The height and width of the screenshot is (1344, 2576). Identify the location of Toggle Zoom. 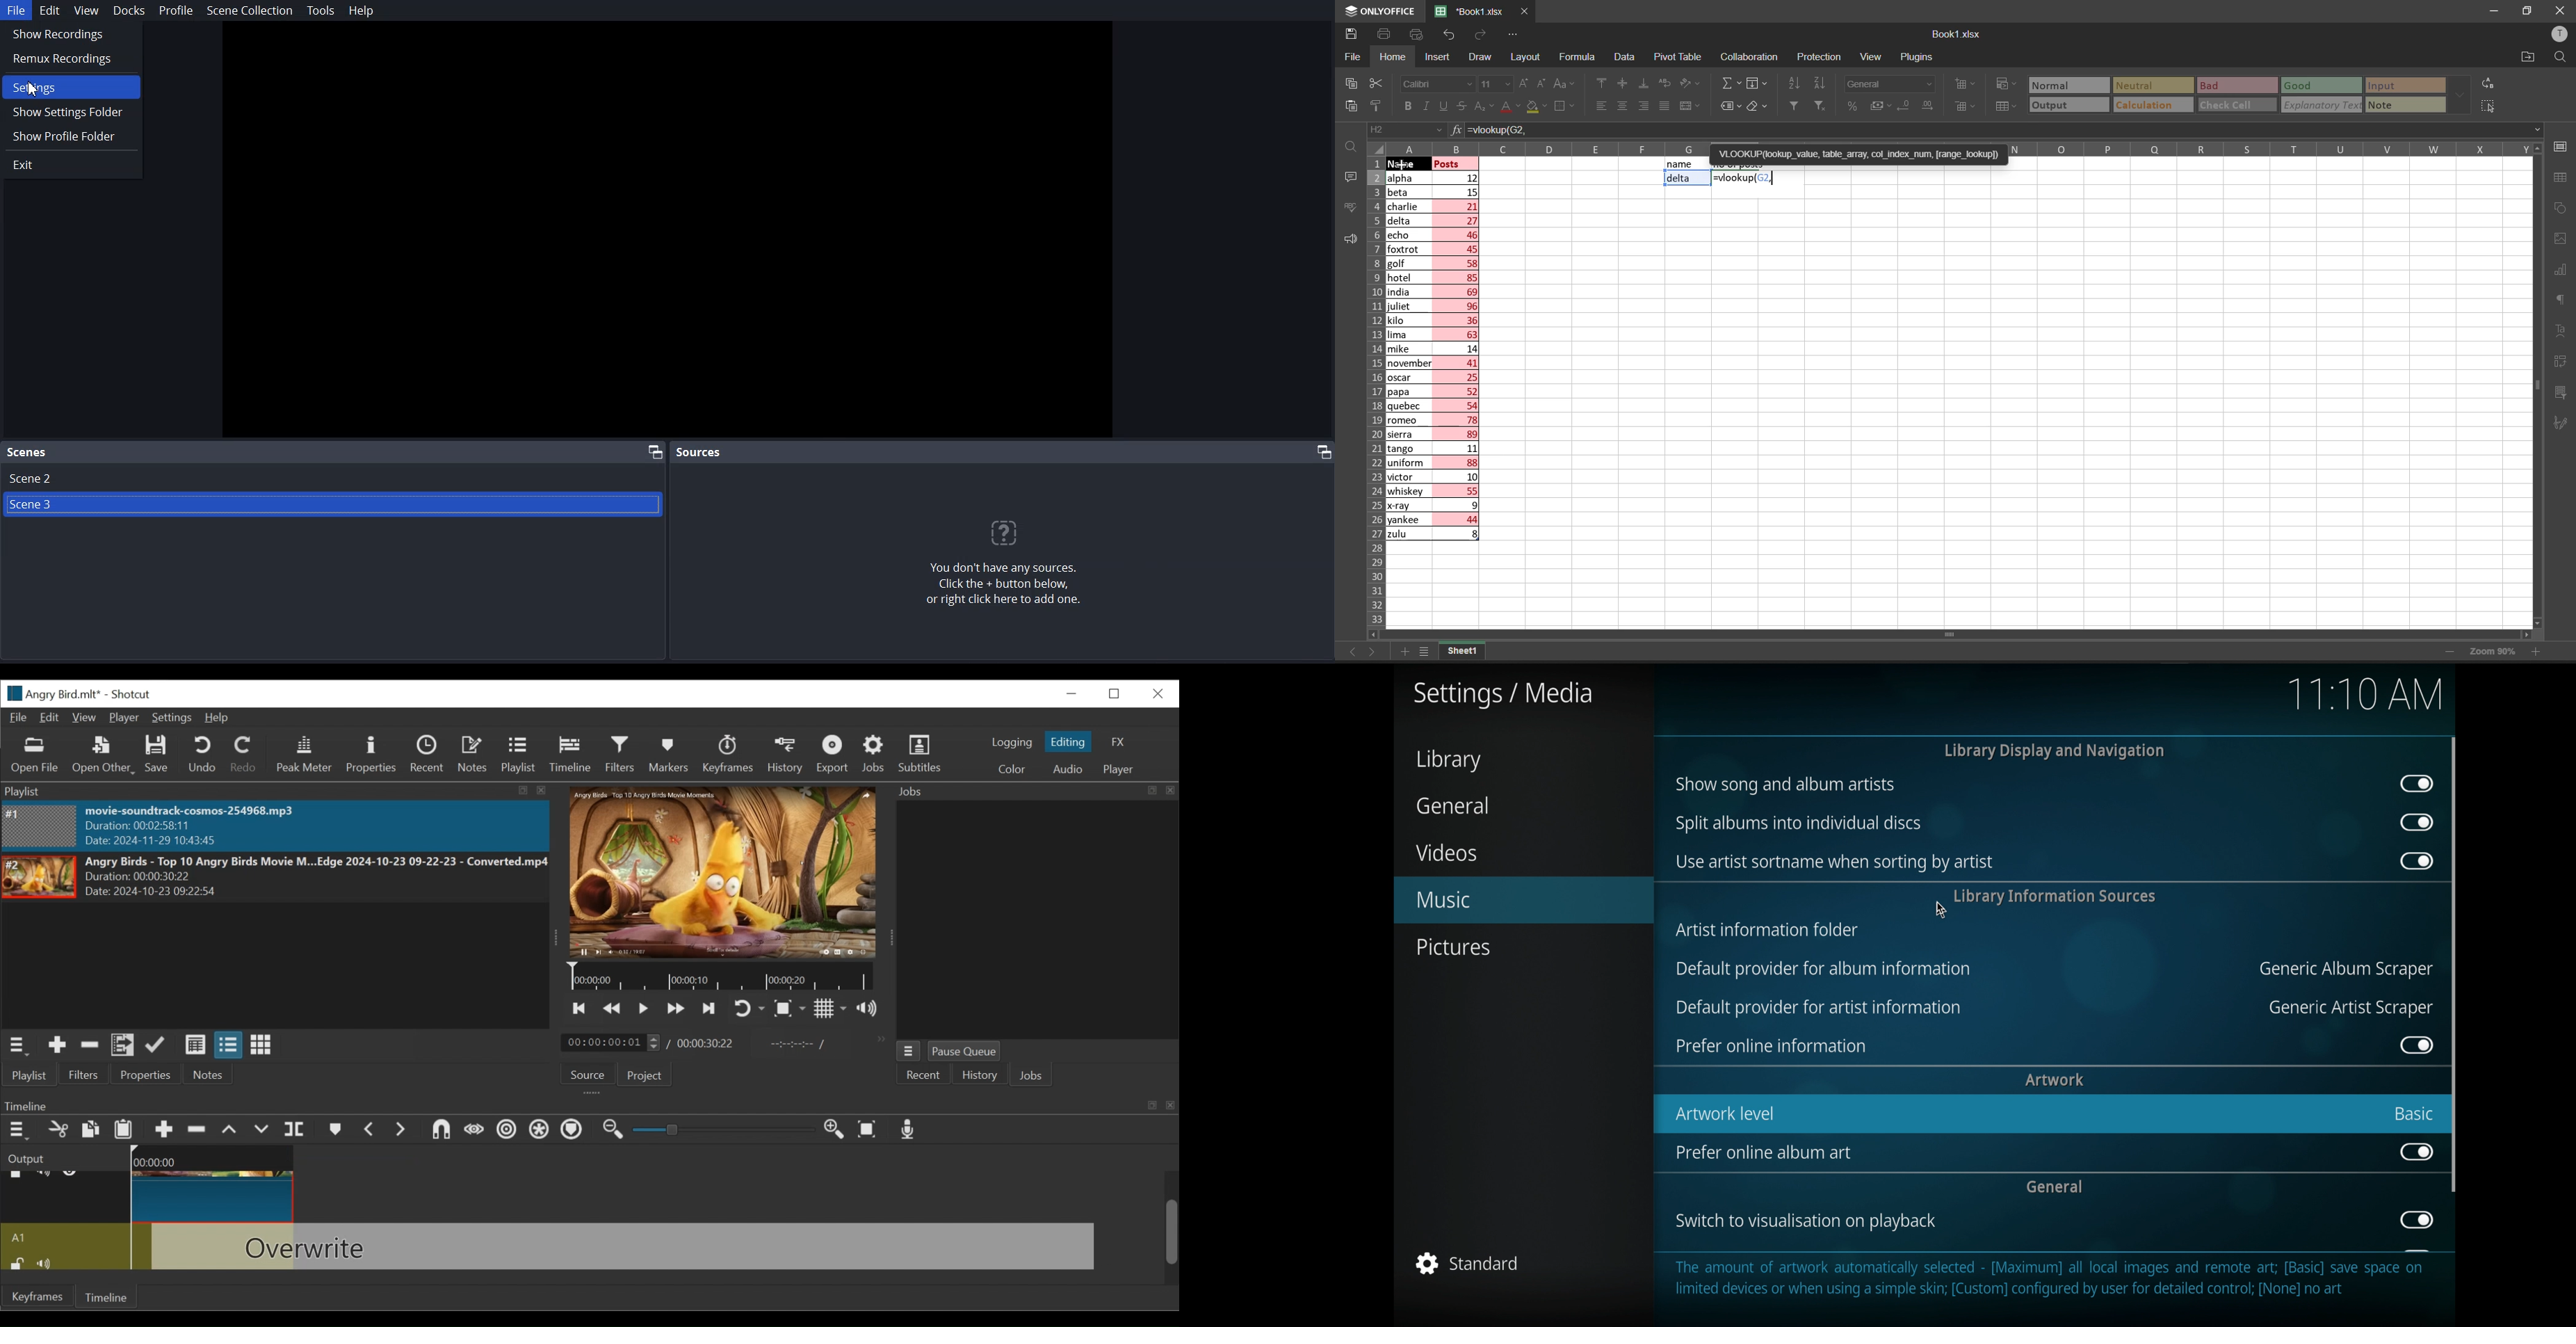
(791, 1009).